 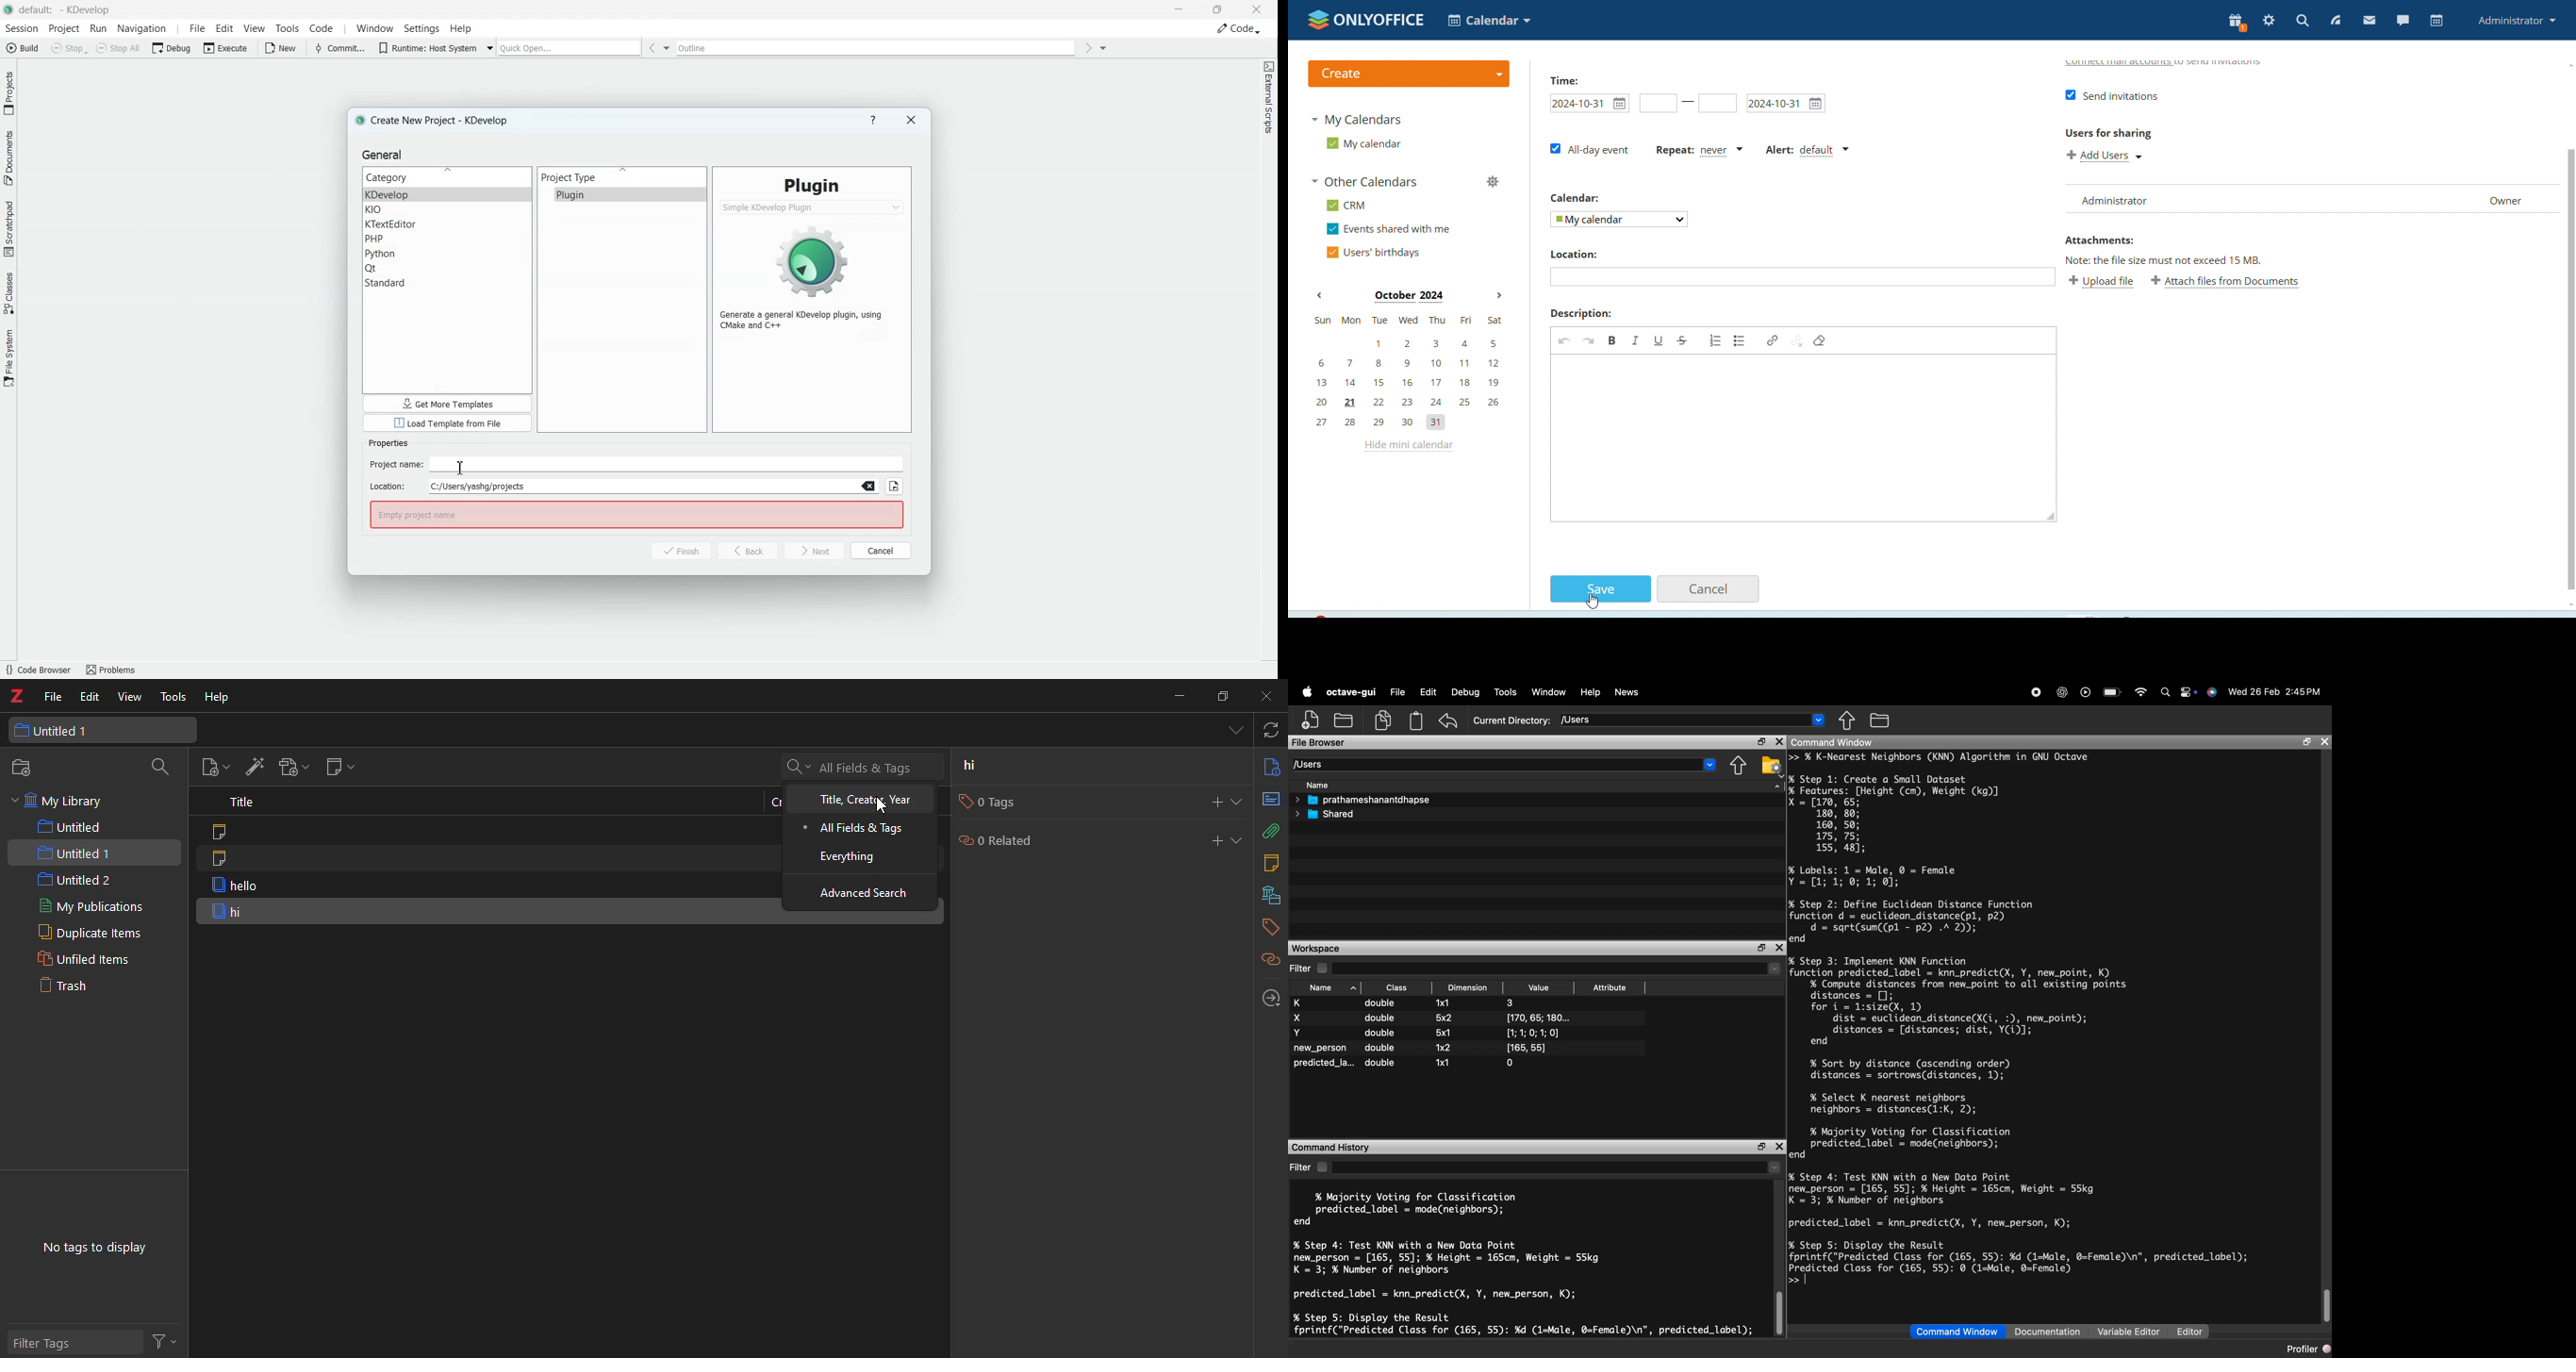 I want to click on tab, so click(x=1231, y=730).